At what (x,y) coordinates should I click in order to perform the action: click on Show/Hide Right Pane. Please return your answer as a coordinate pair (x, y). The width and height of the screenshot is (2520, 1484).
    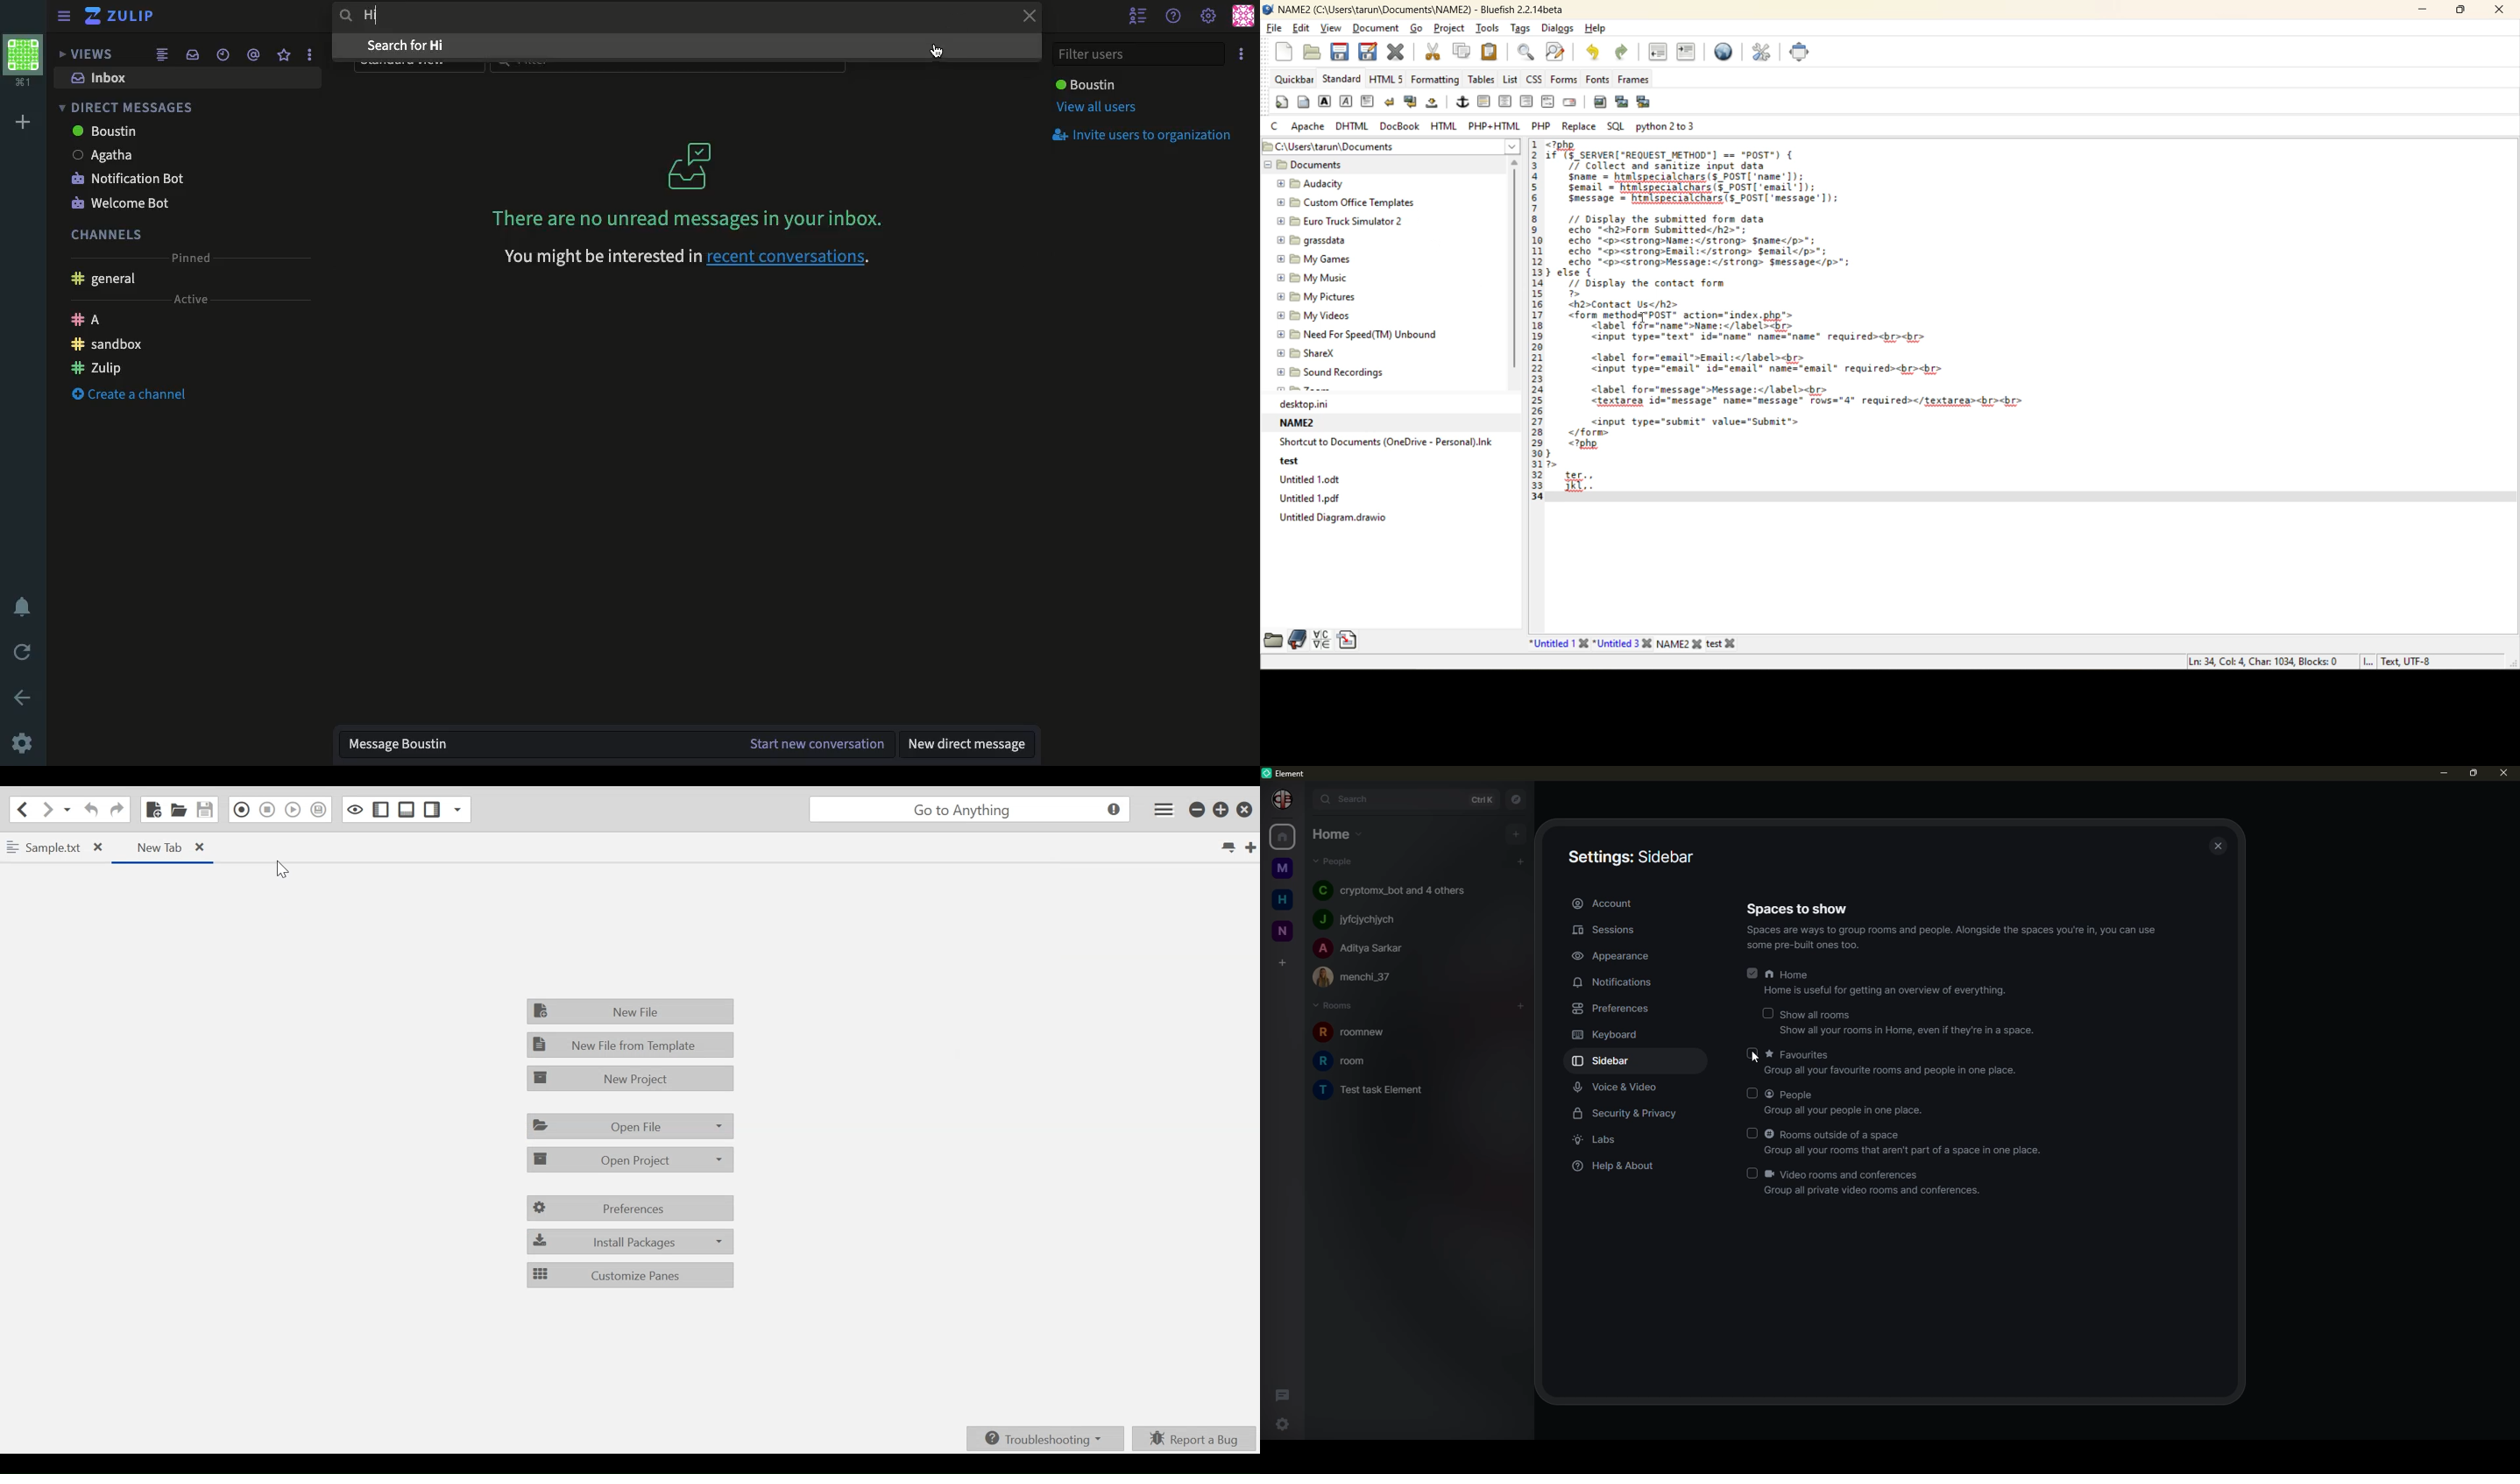
    Looking at the image, I should click on (432, 809).